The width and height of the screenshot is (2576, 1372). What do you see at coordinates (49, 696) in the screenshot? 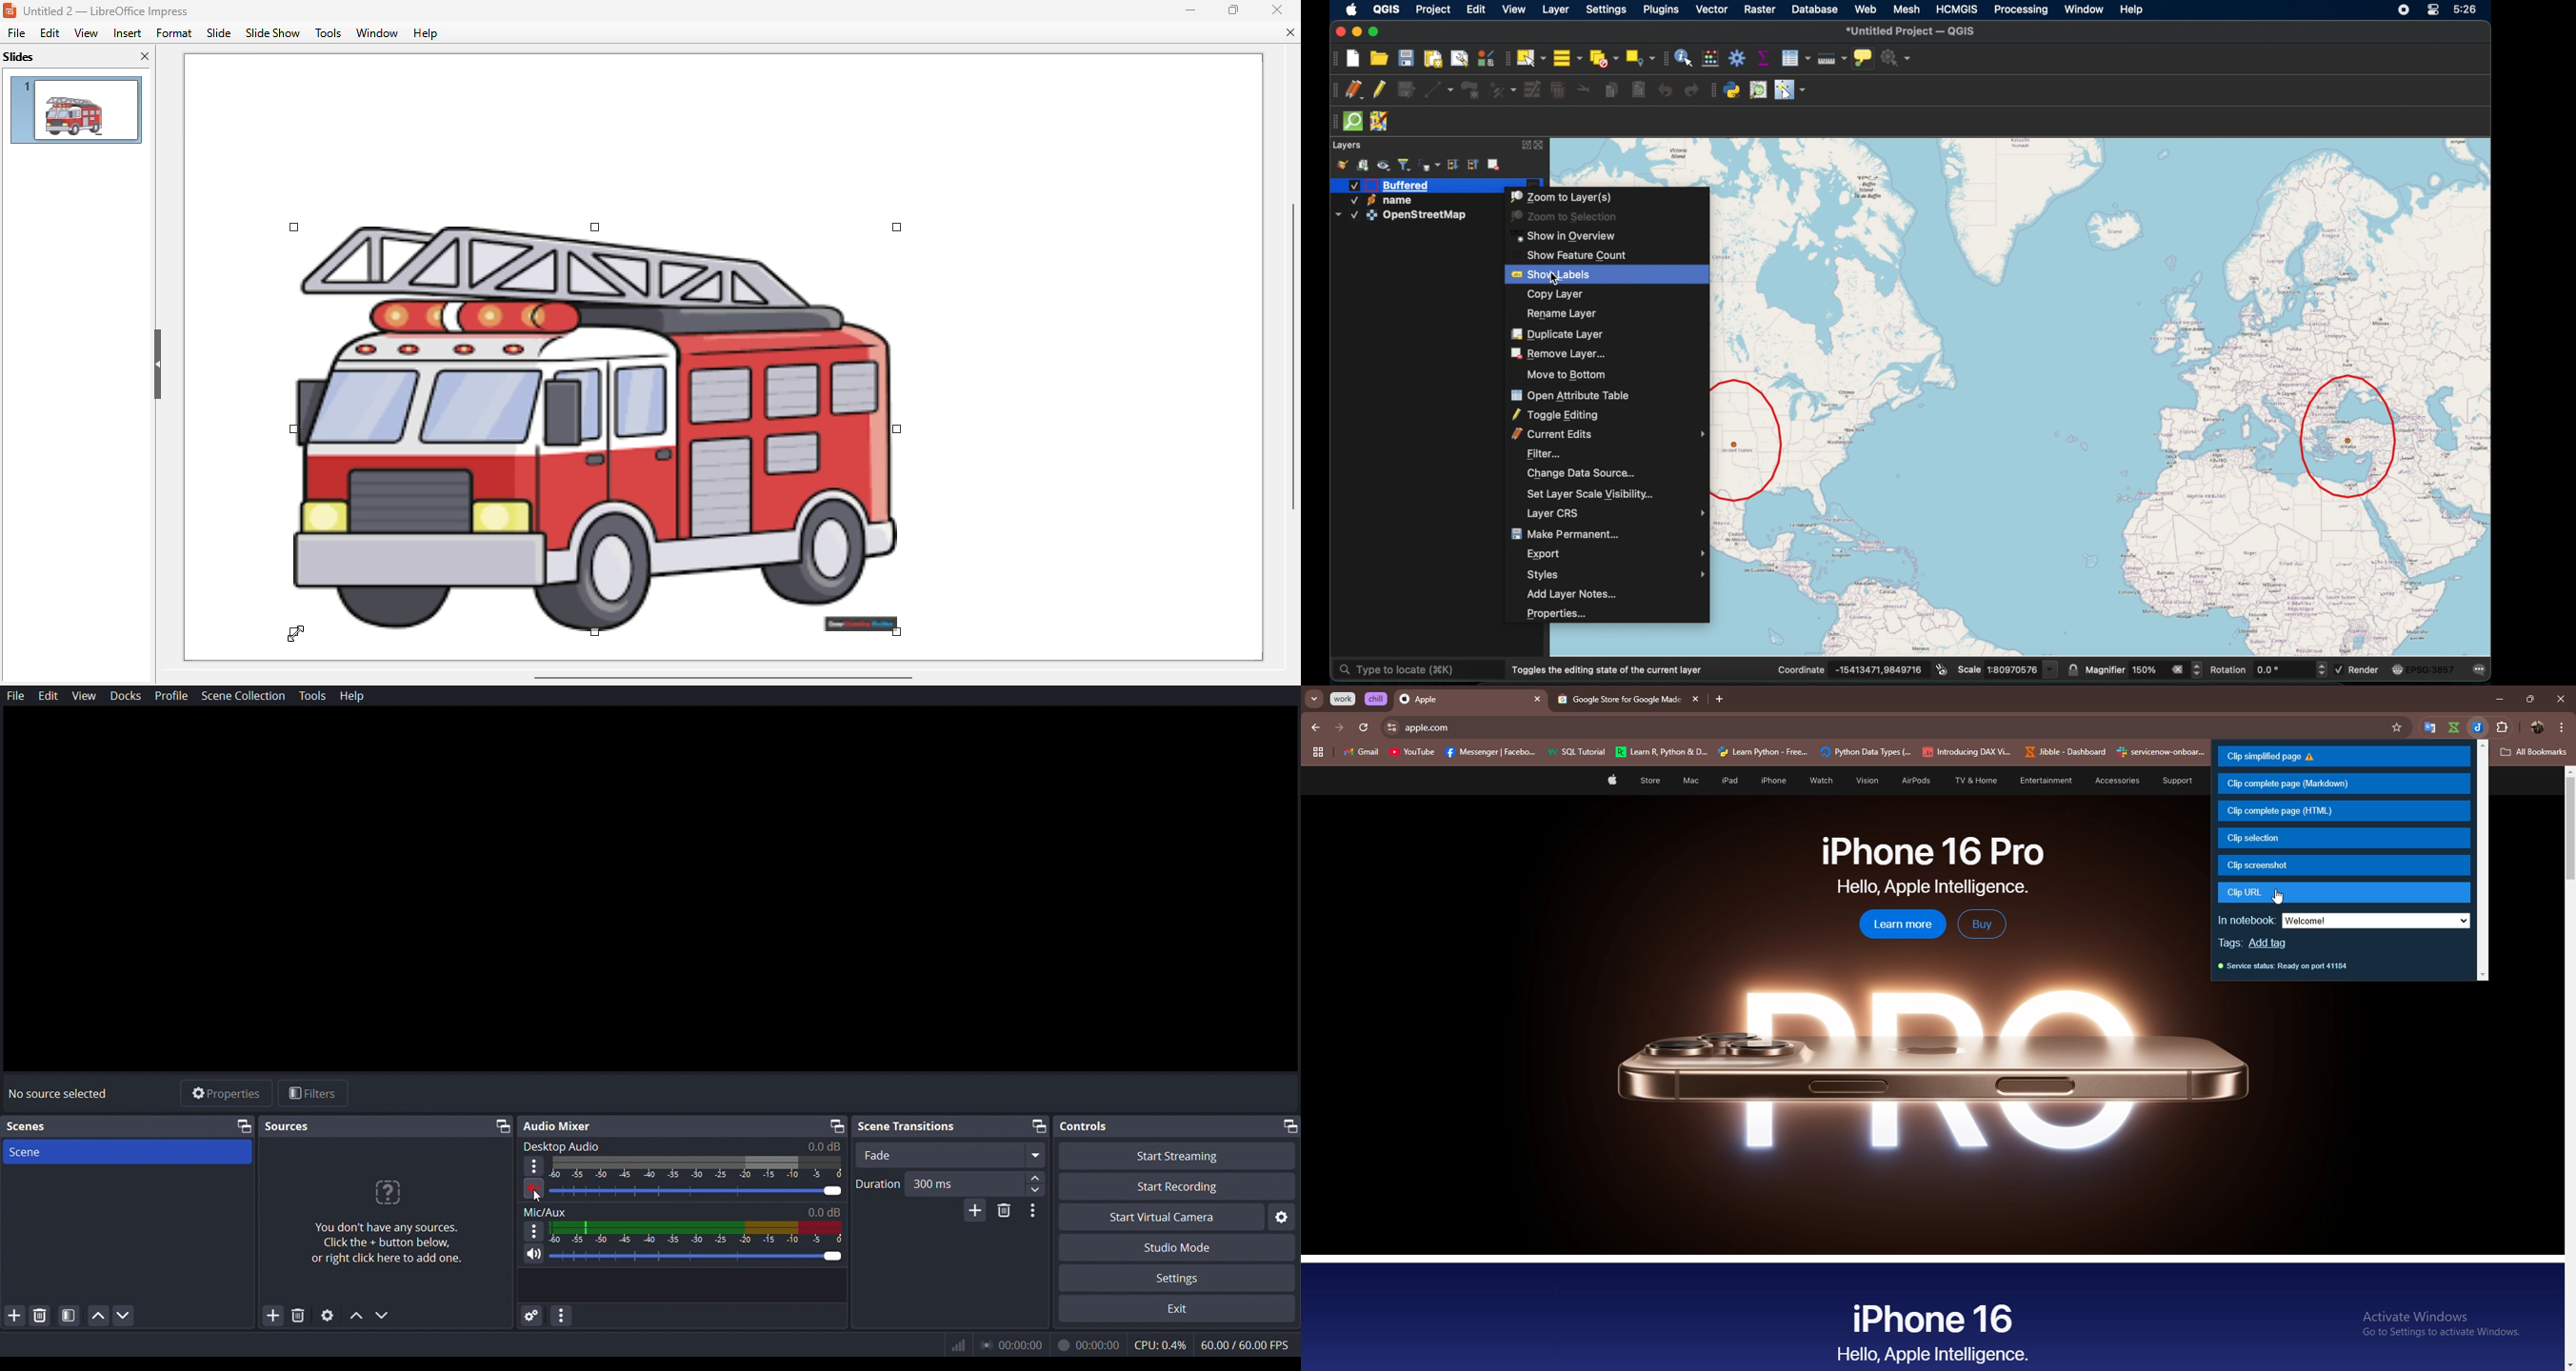
I see `edit` at bounding box center [49, 696].